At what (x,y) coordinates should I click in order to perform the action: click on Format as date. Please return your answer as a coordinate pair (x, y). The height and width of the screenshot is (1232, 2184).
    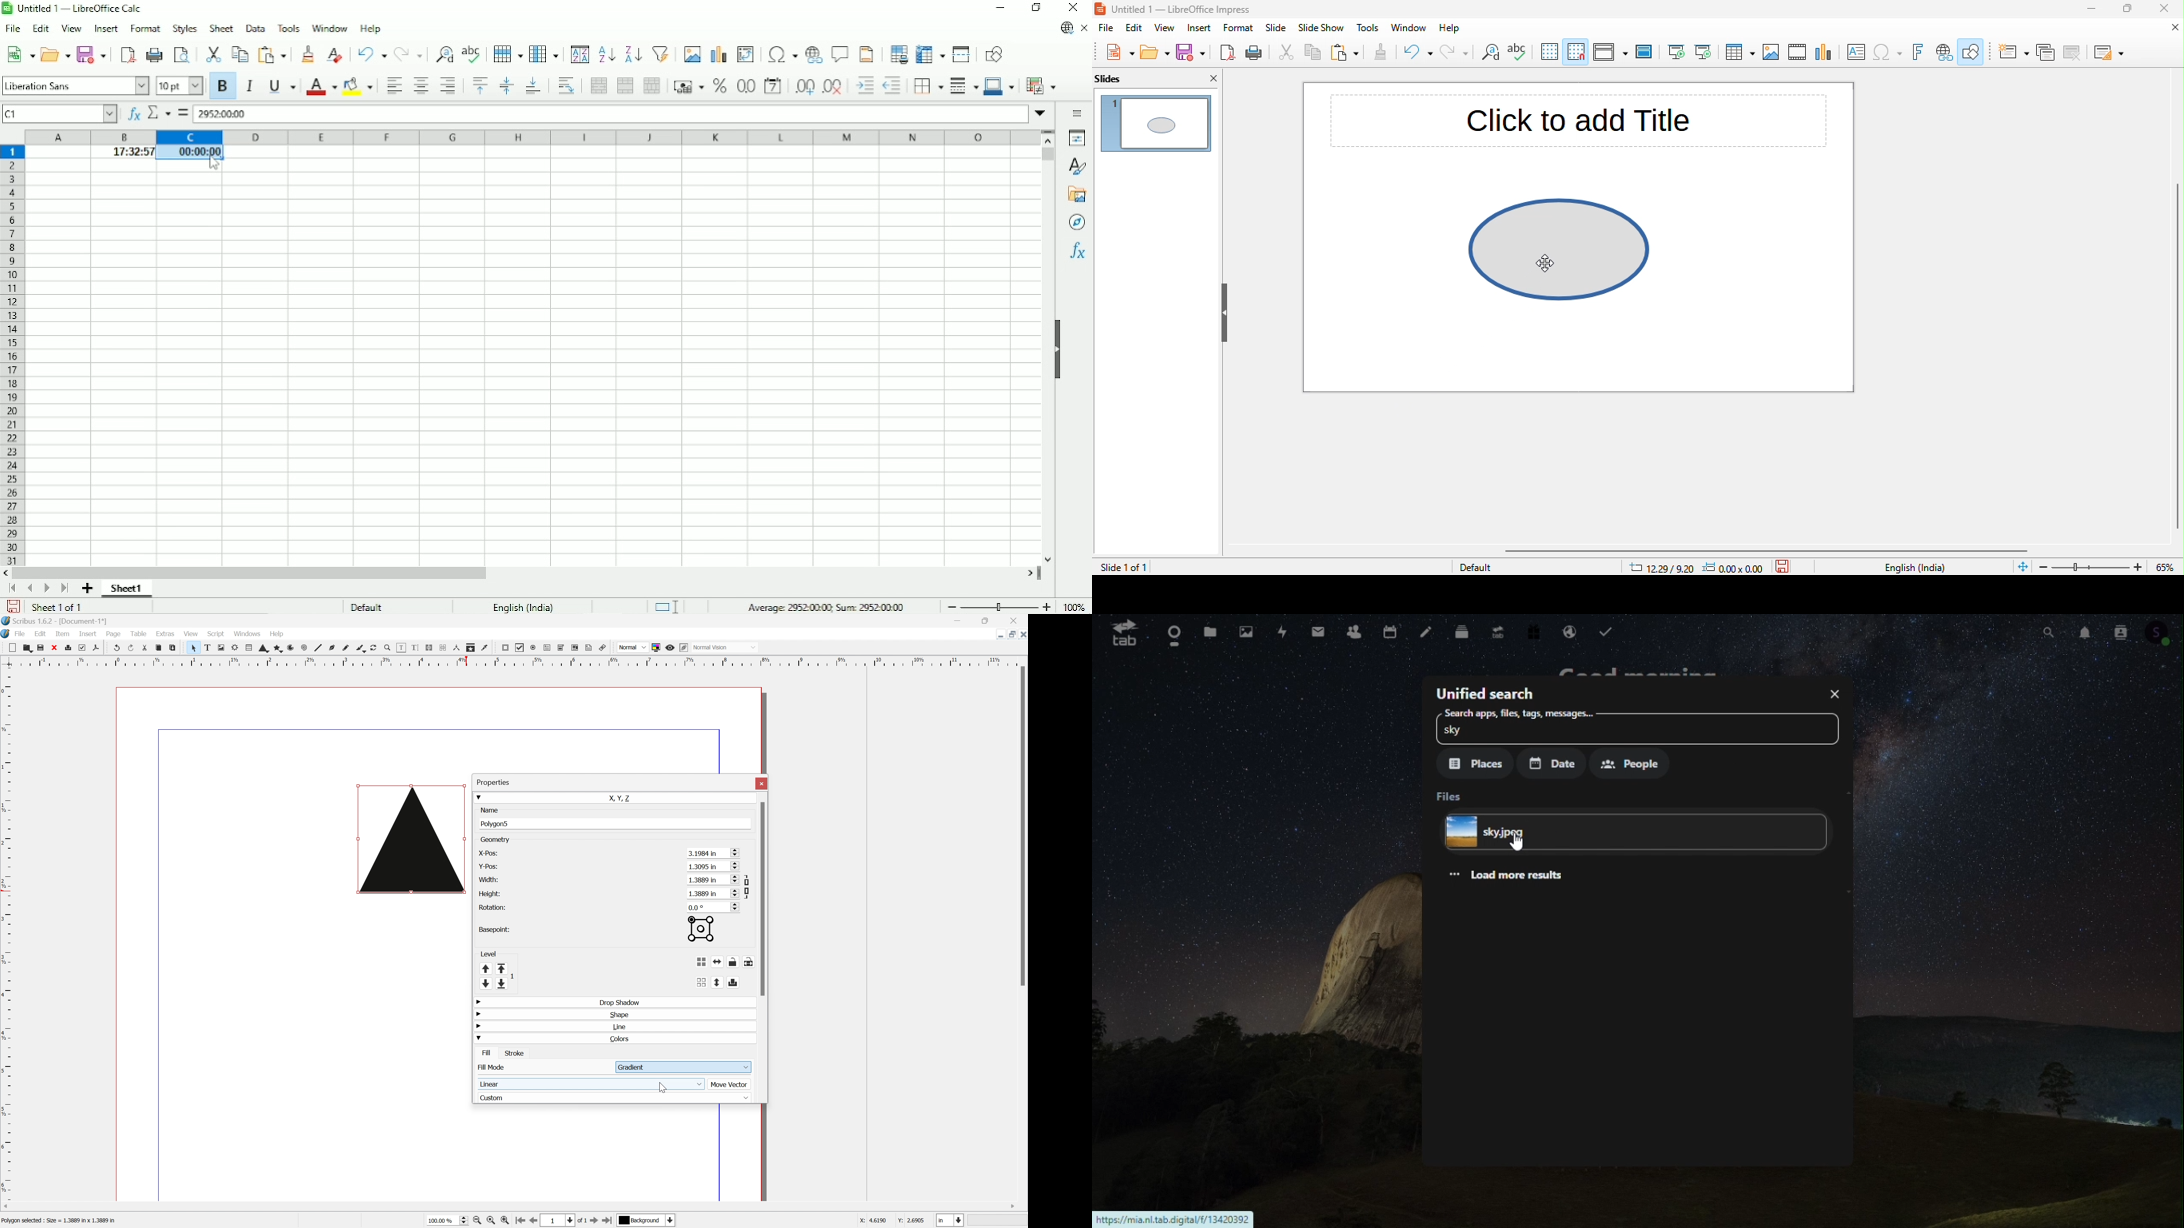
    Looking at the image, I should click on (772, 86).